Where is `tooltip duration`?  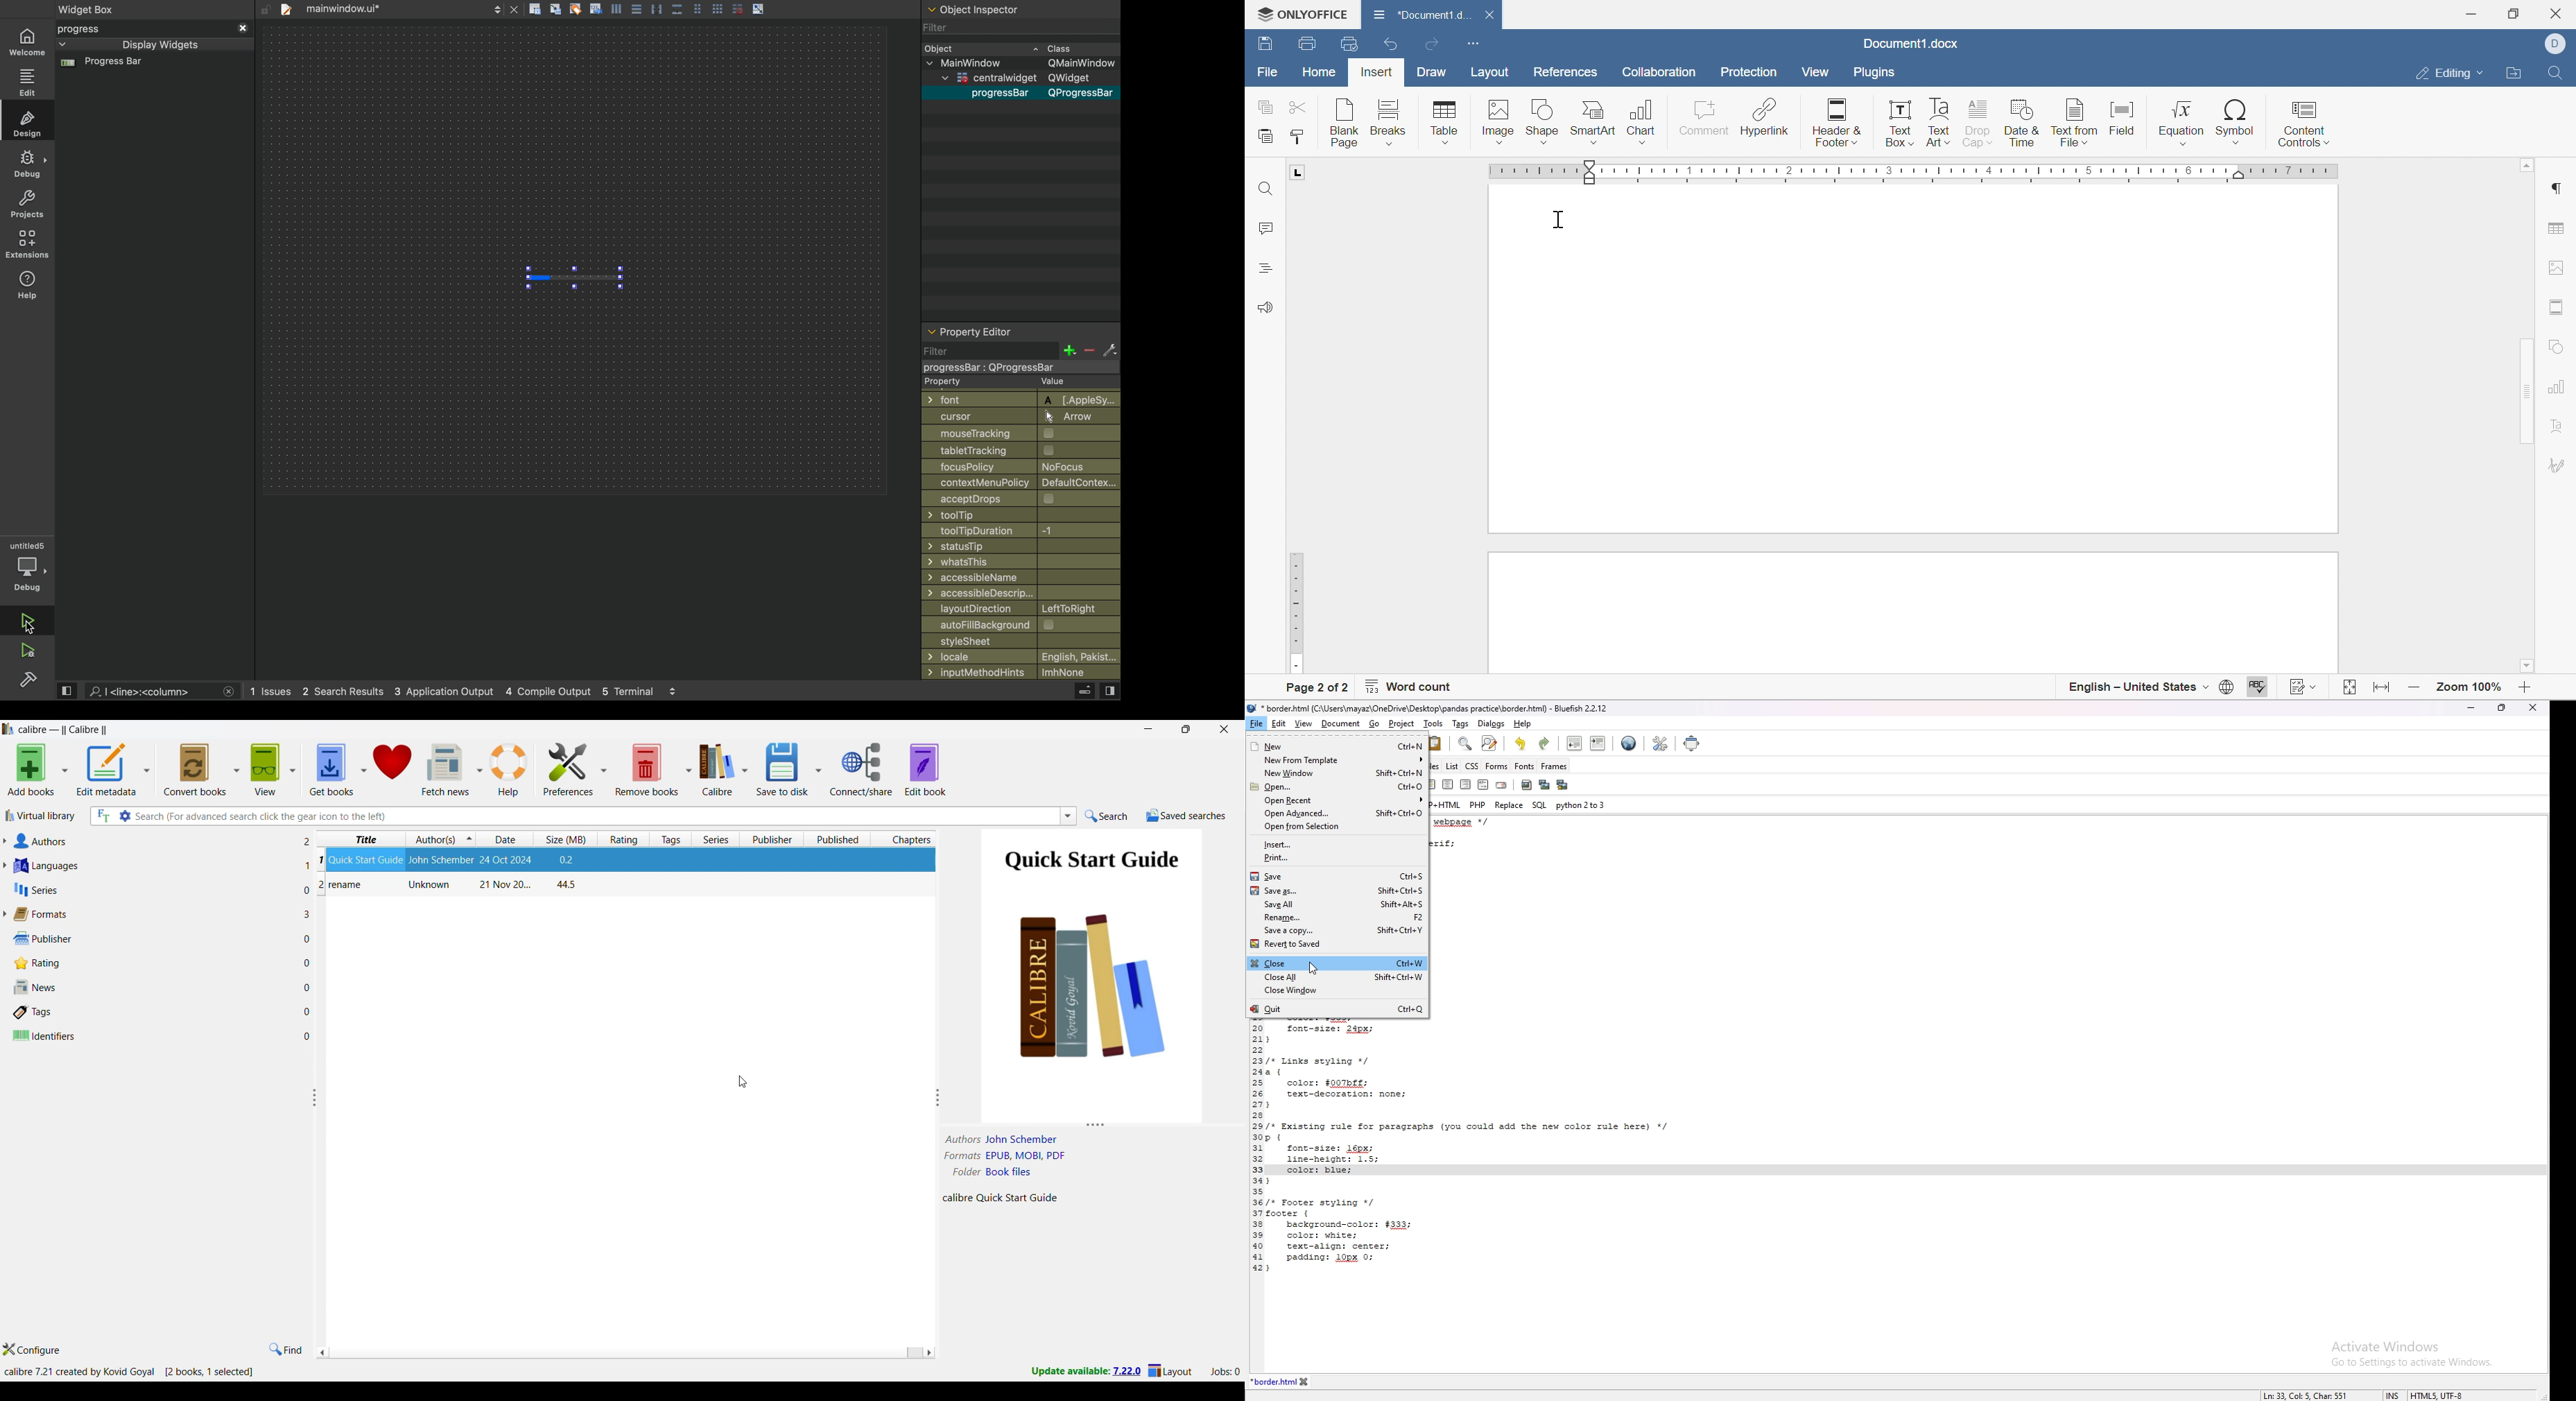 tooltip duration is located at coordinates (1008, 531).